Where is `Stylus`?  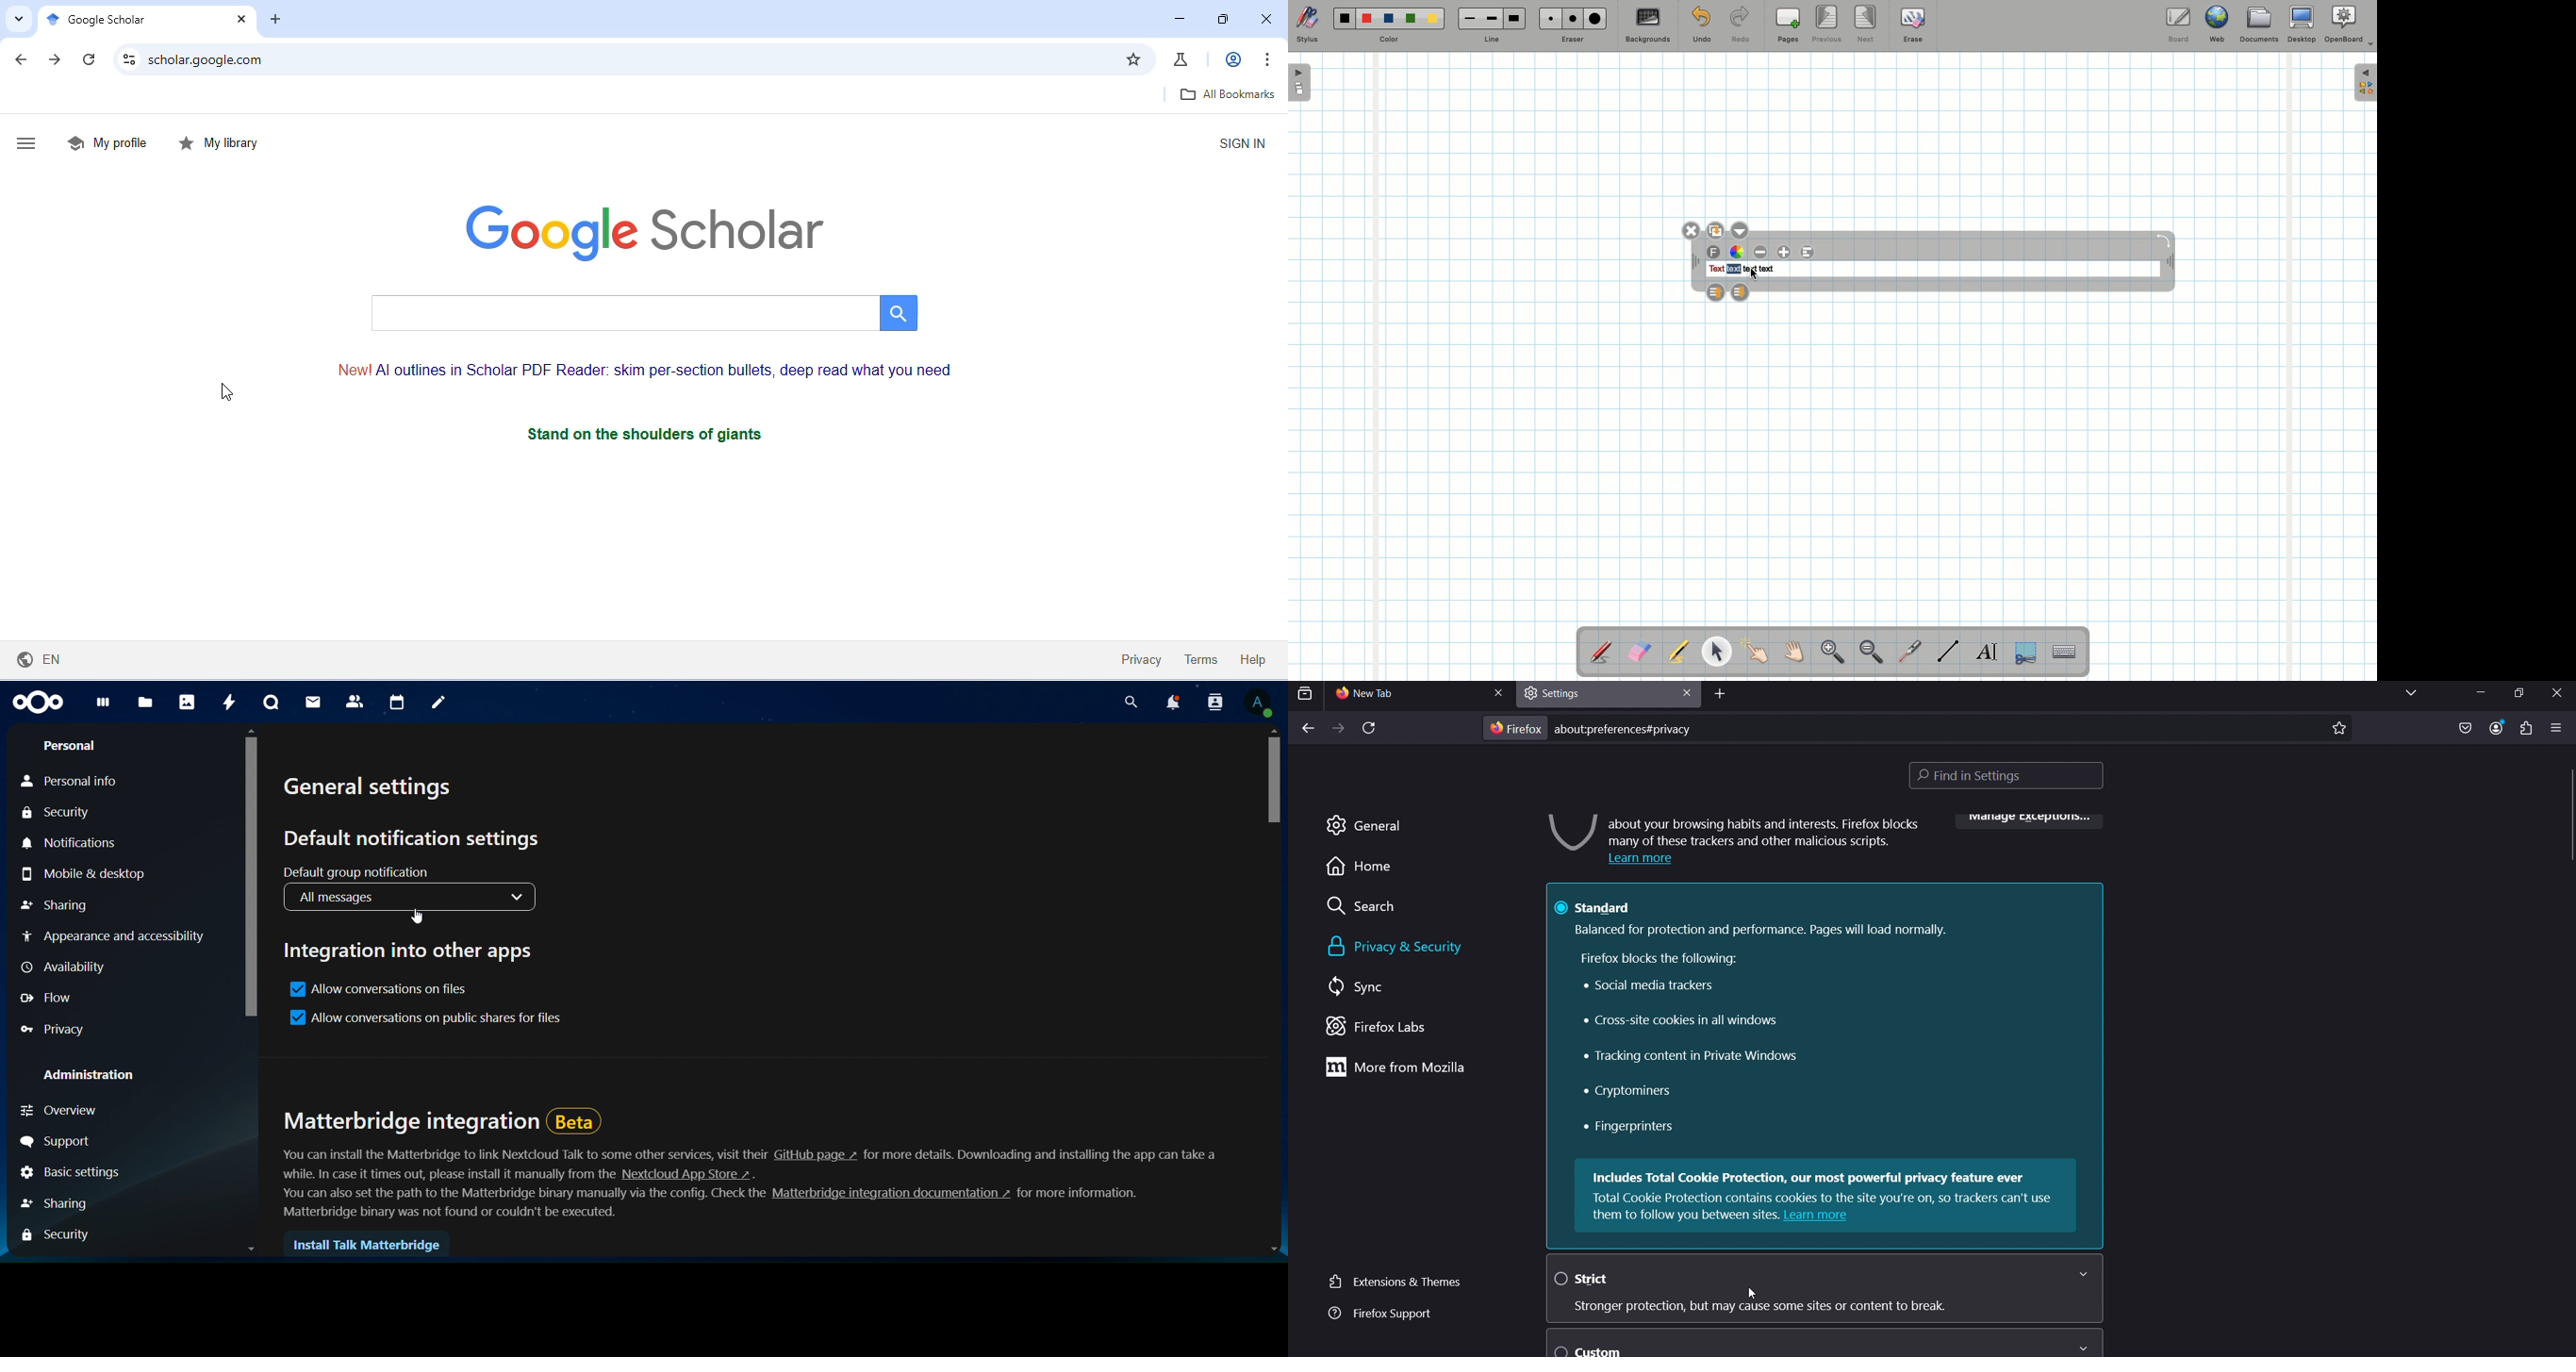
Stylus is located at coordinates (1307, 25).